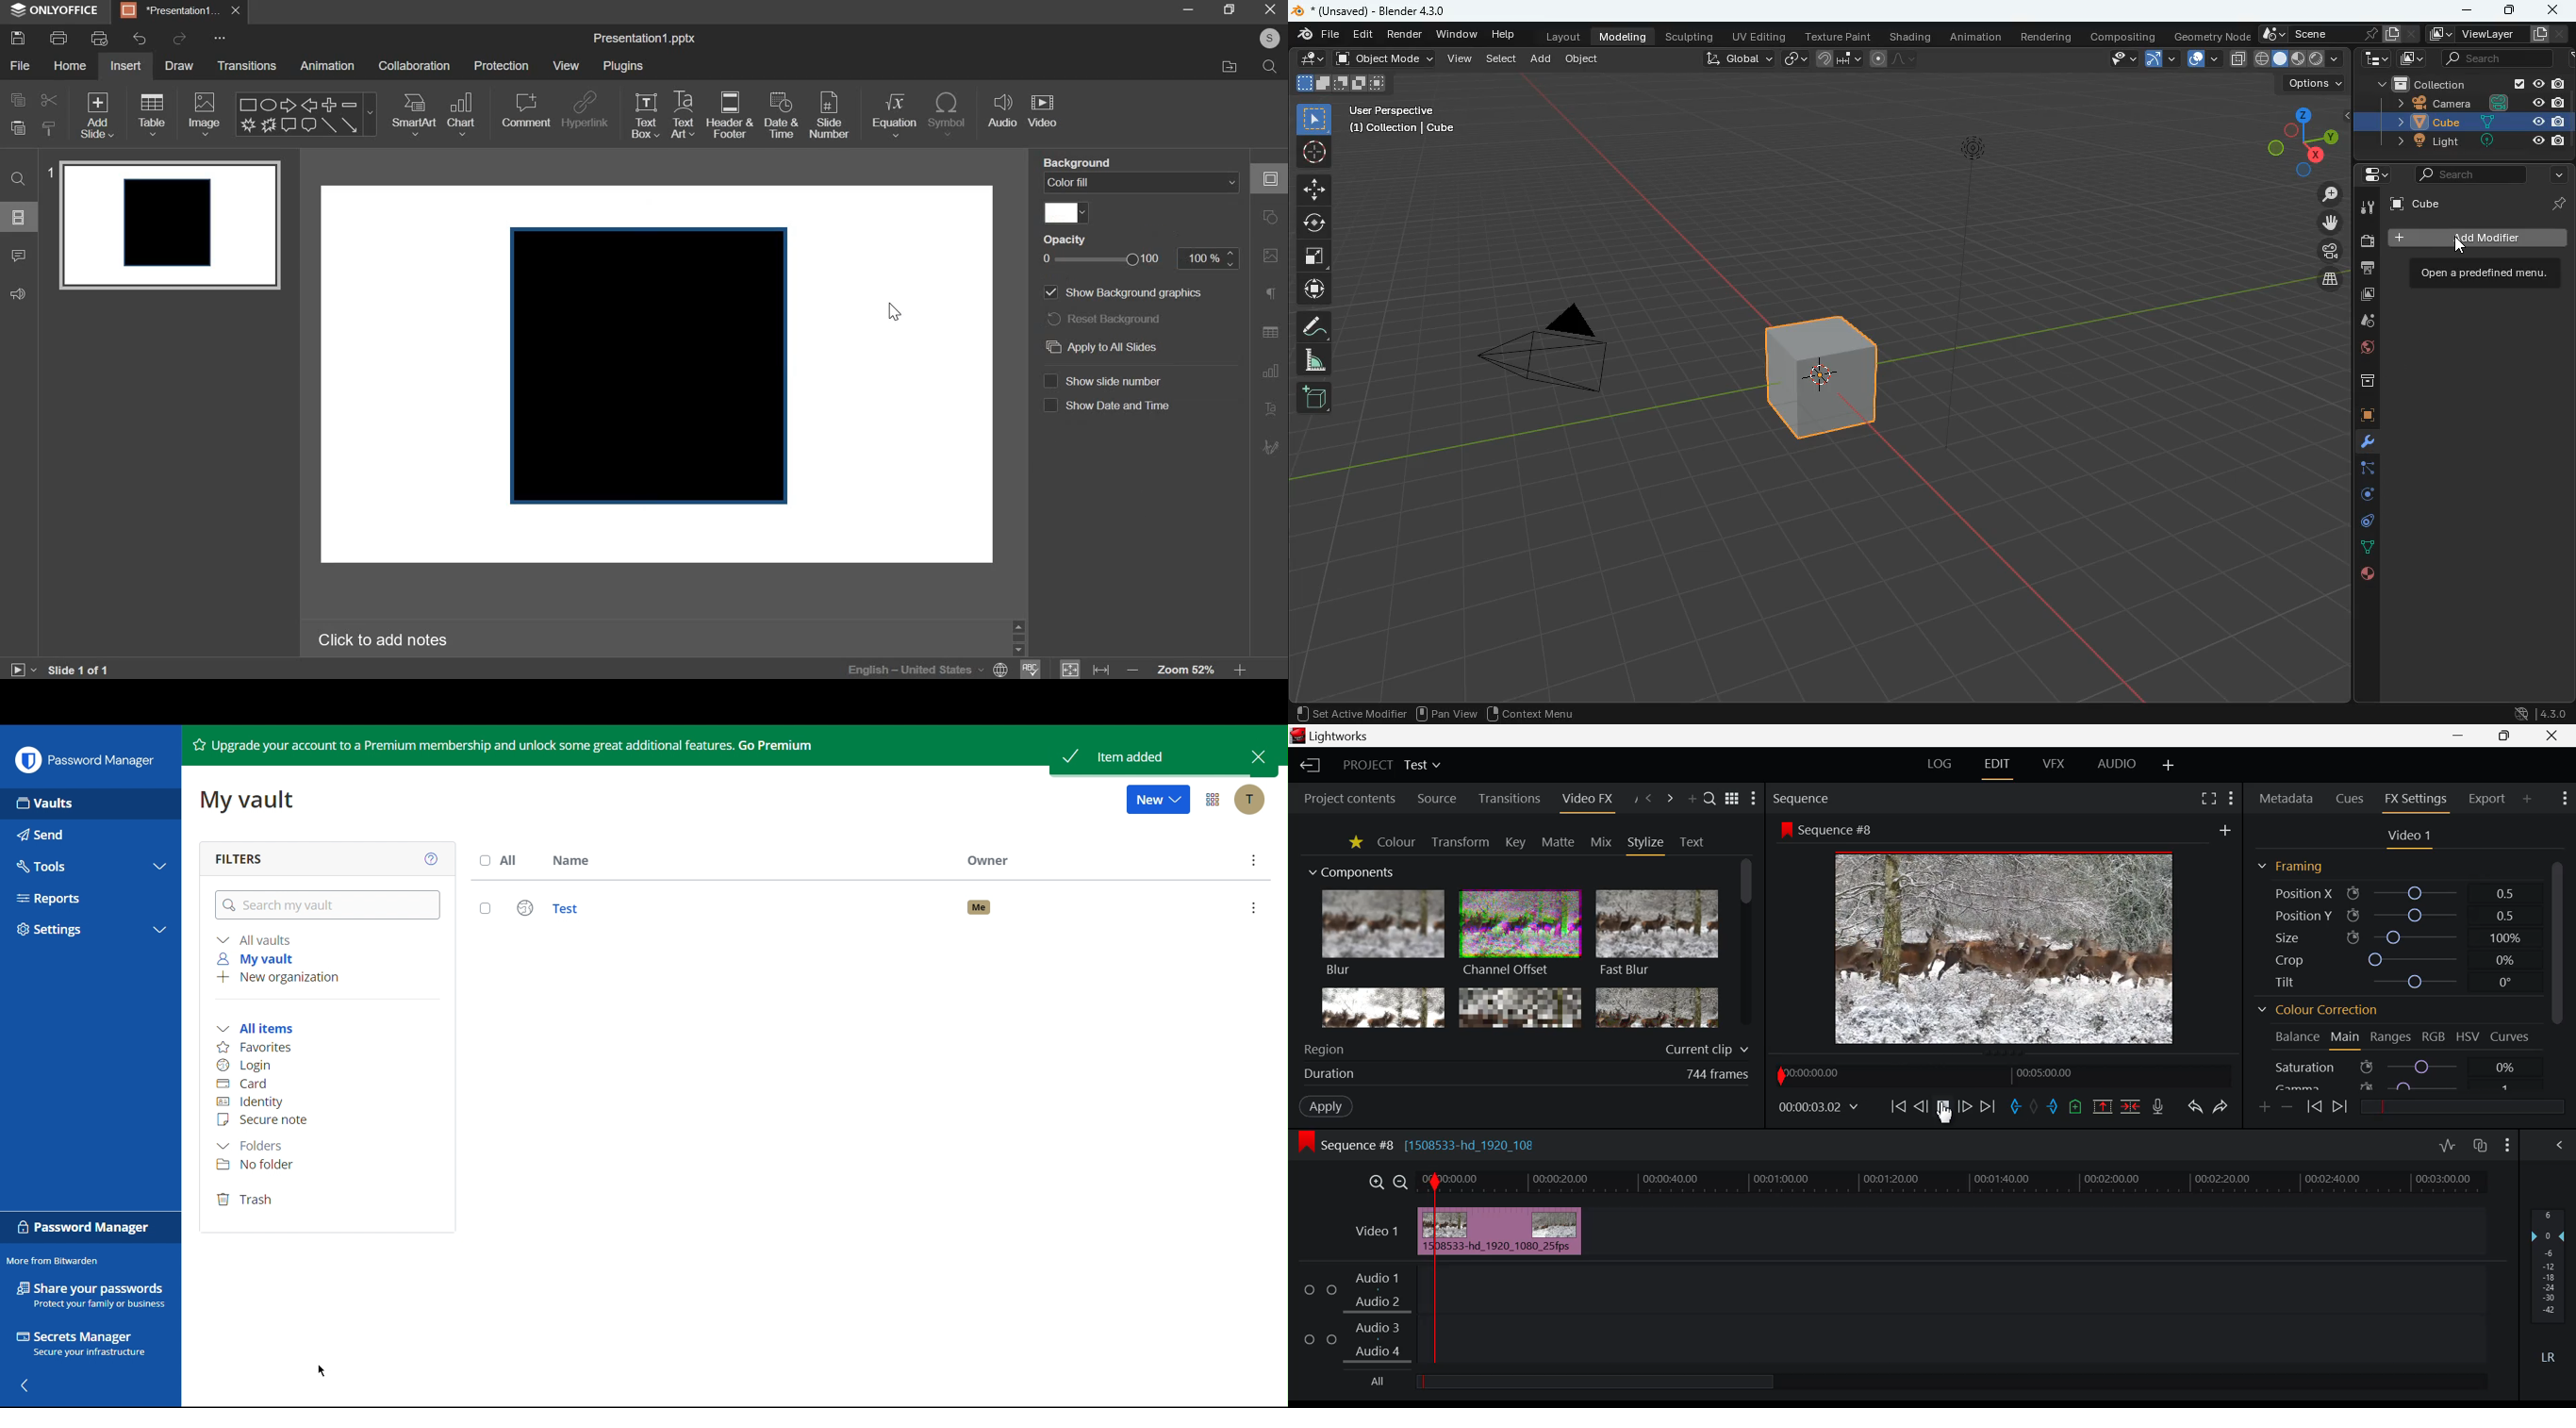 This screenshot has width=2576, height=1428. What do you see at coordinates (894, 115) in the screenshot?
I see `equation` at bounding box center [894, 115].